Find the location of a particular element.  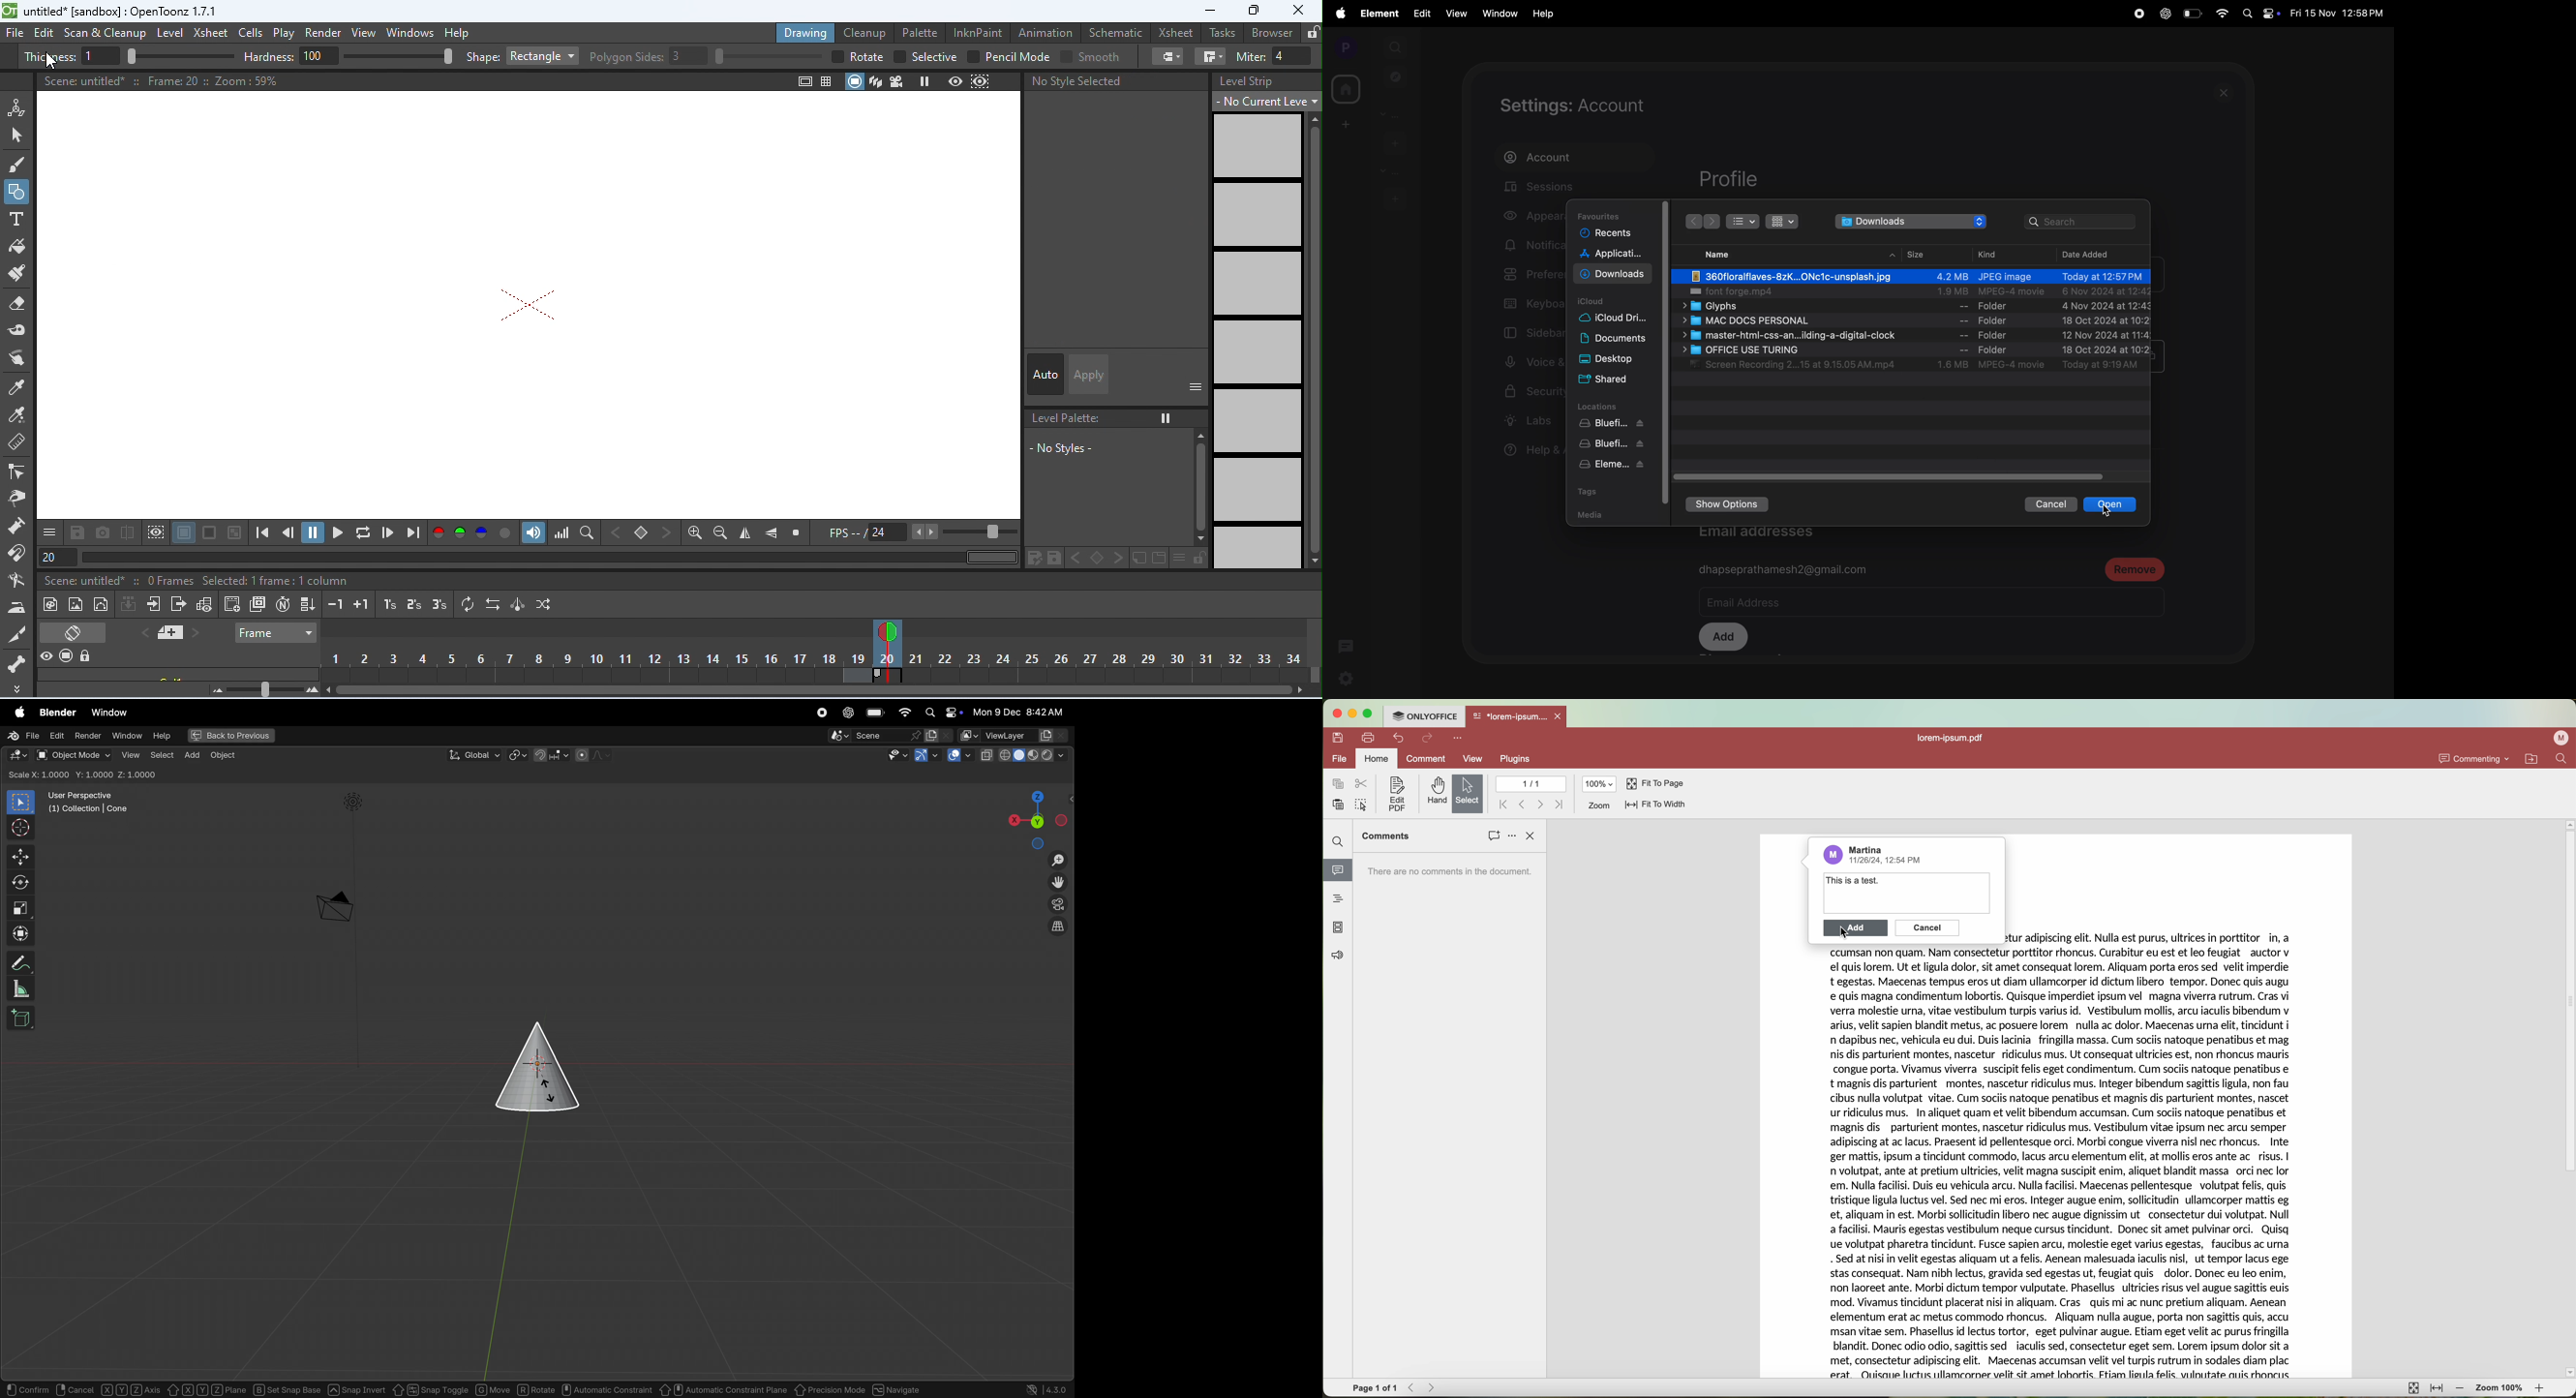

scale is located at coordinates (20, 907).